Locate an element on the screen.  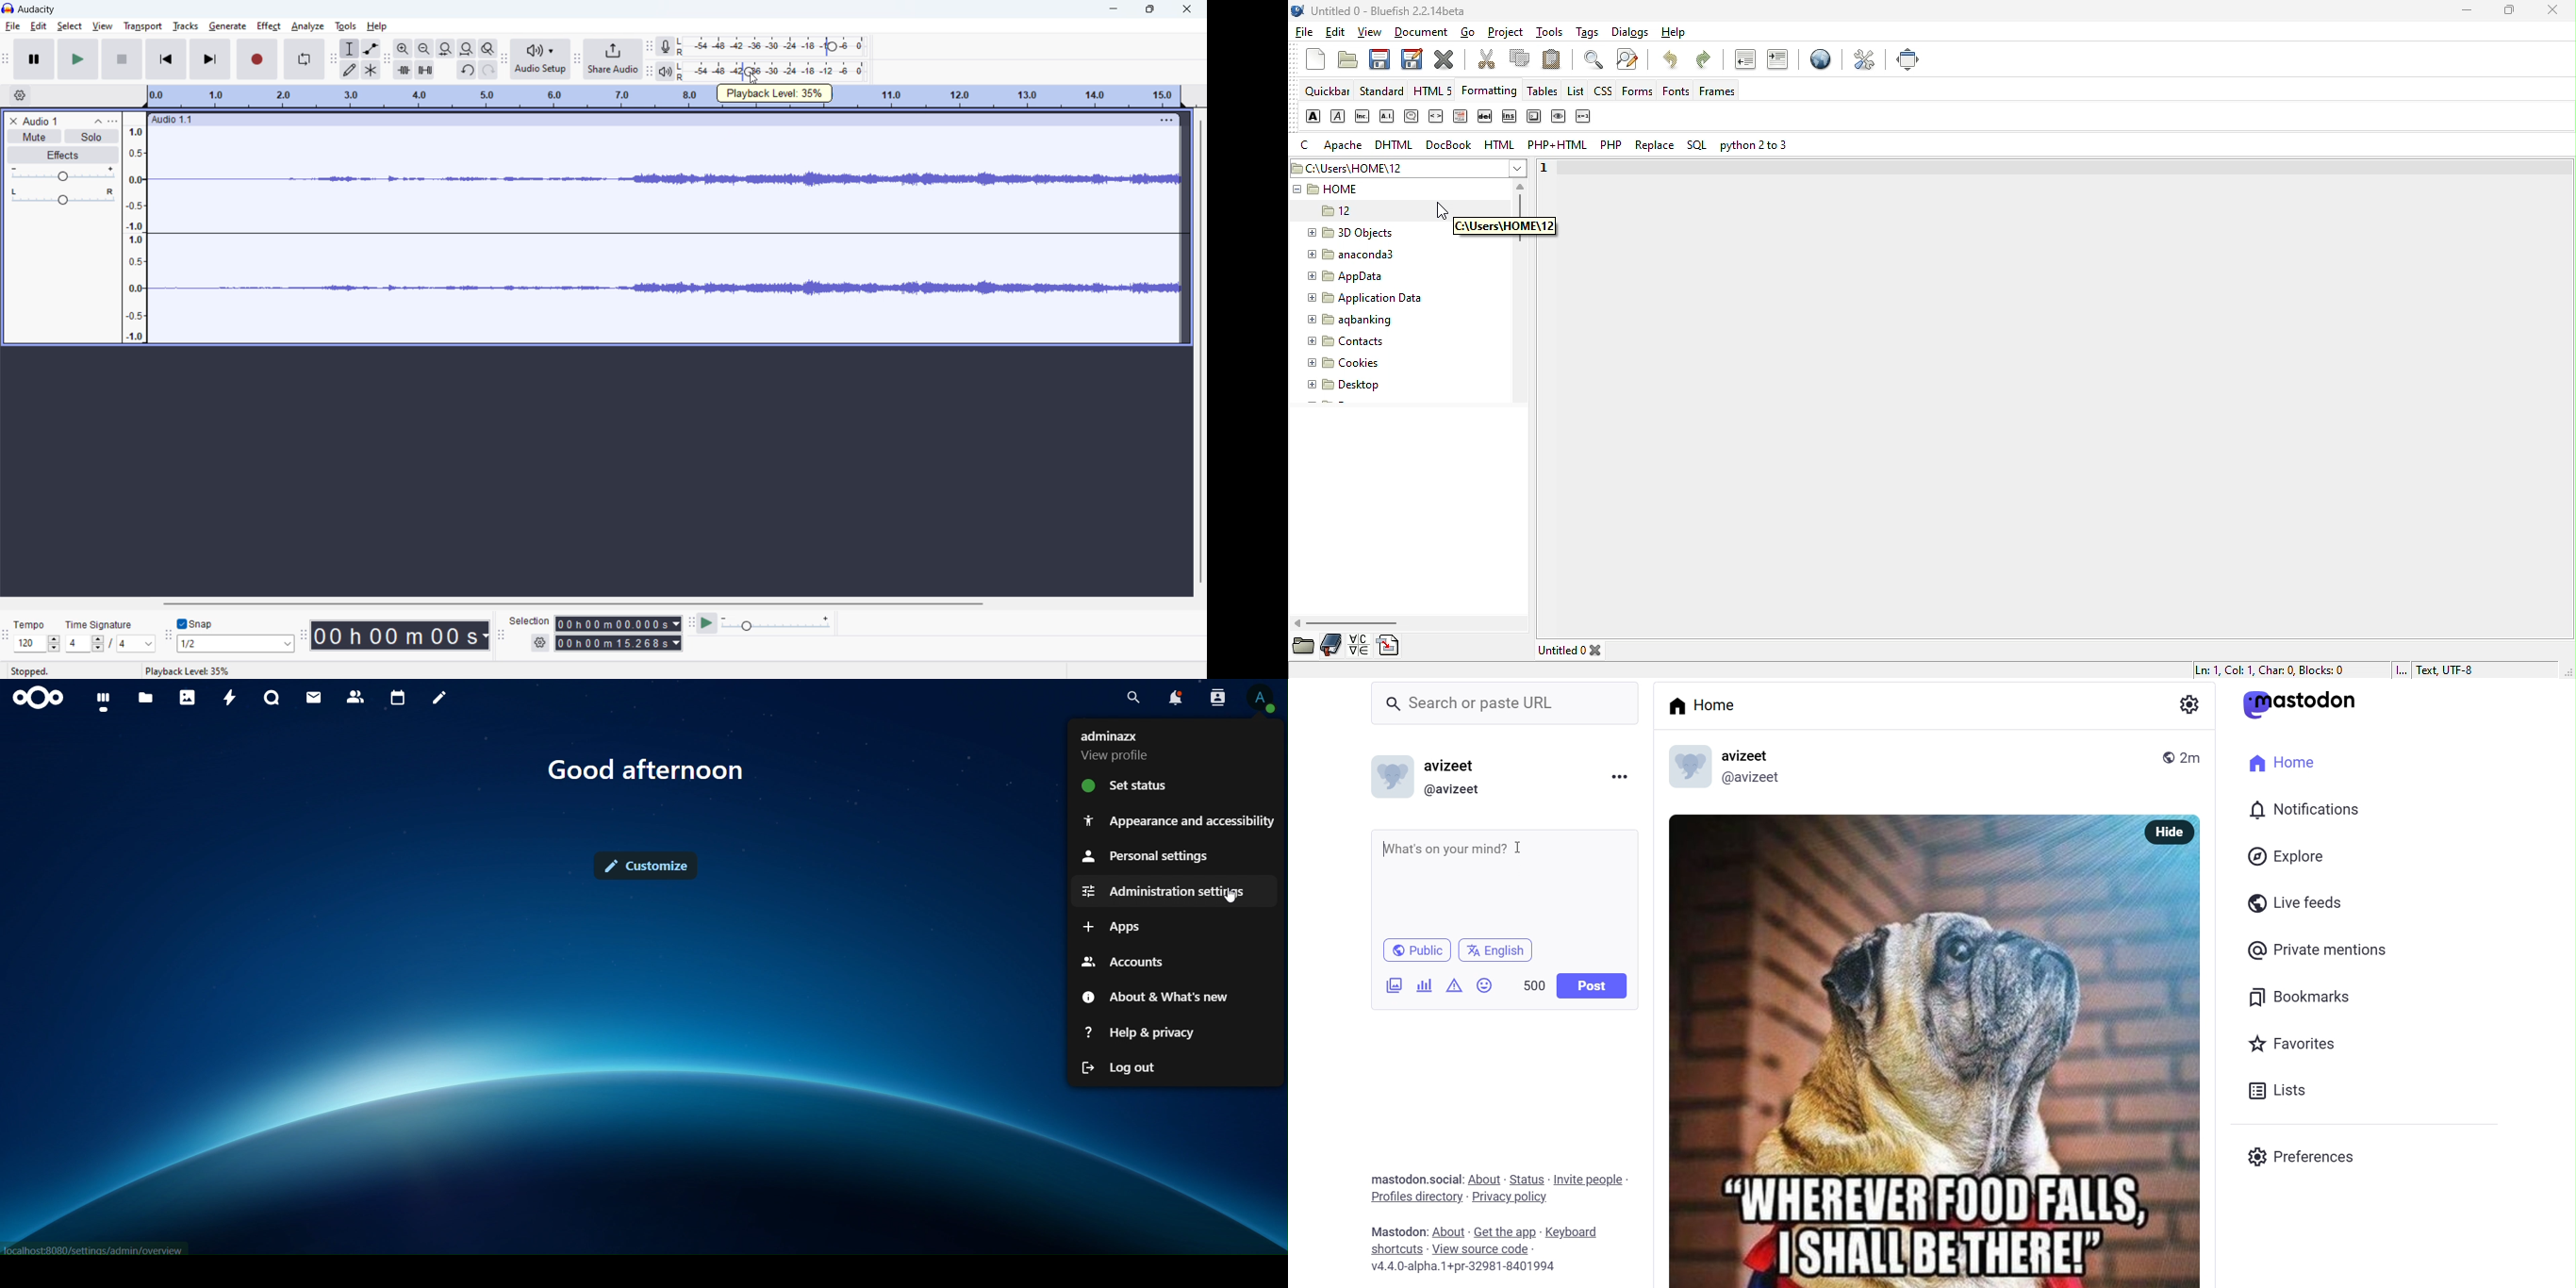
delete is located at coordinates (1487, 118).